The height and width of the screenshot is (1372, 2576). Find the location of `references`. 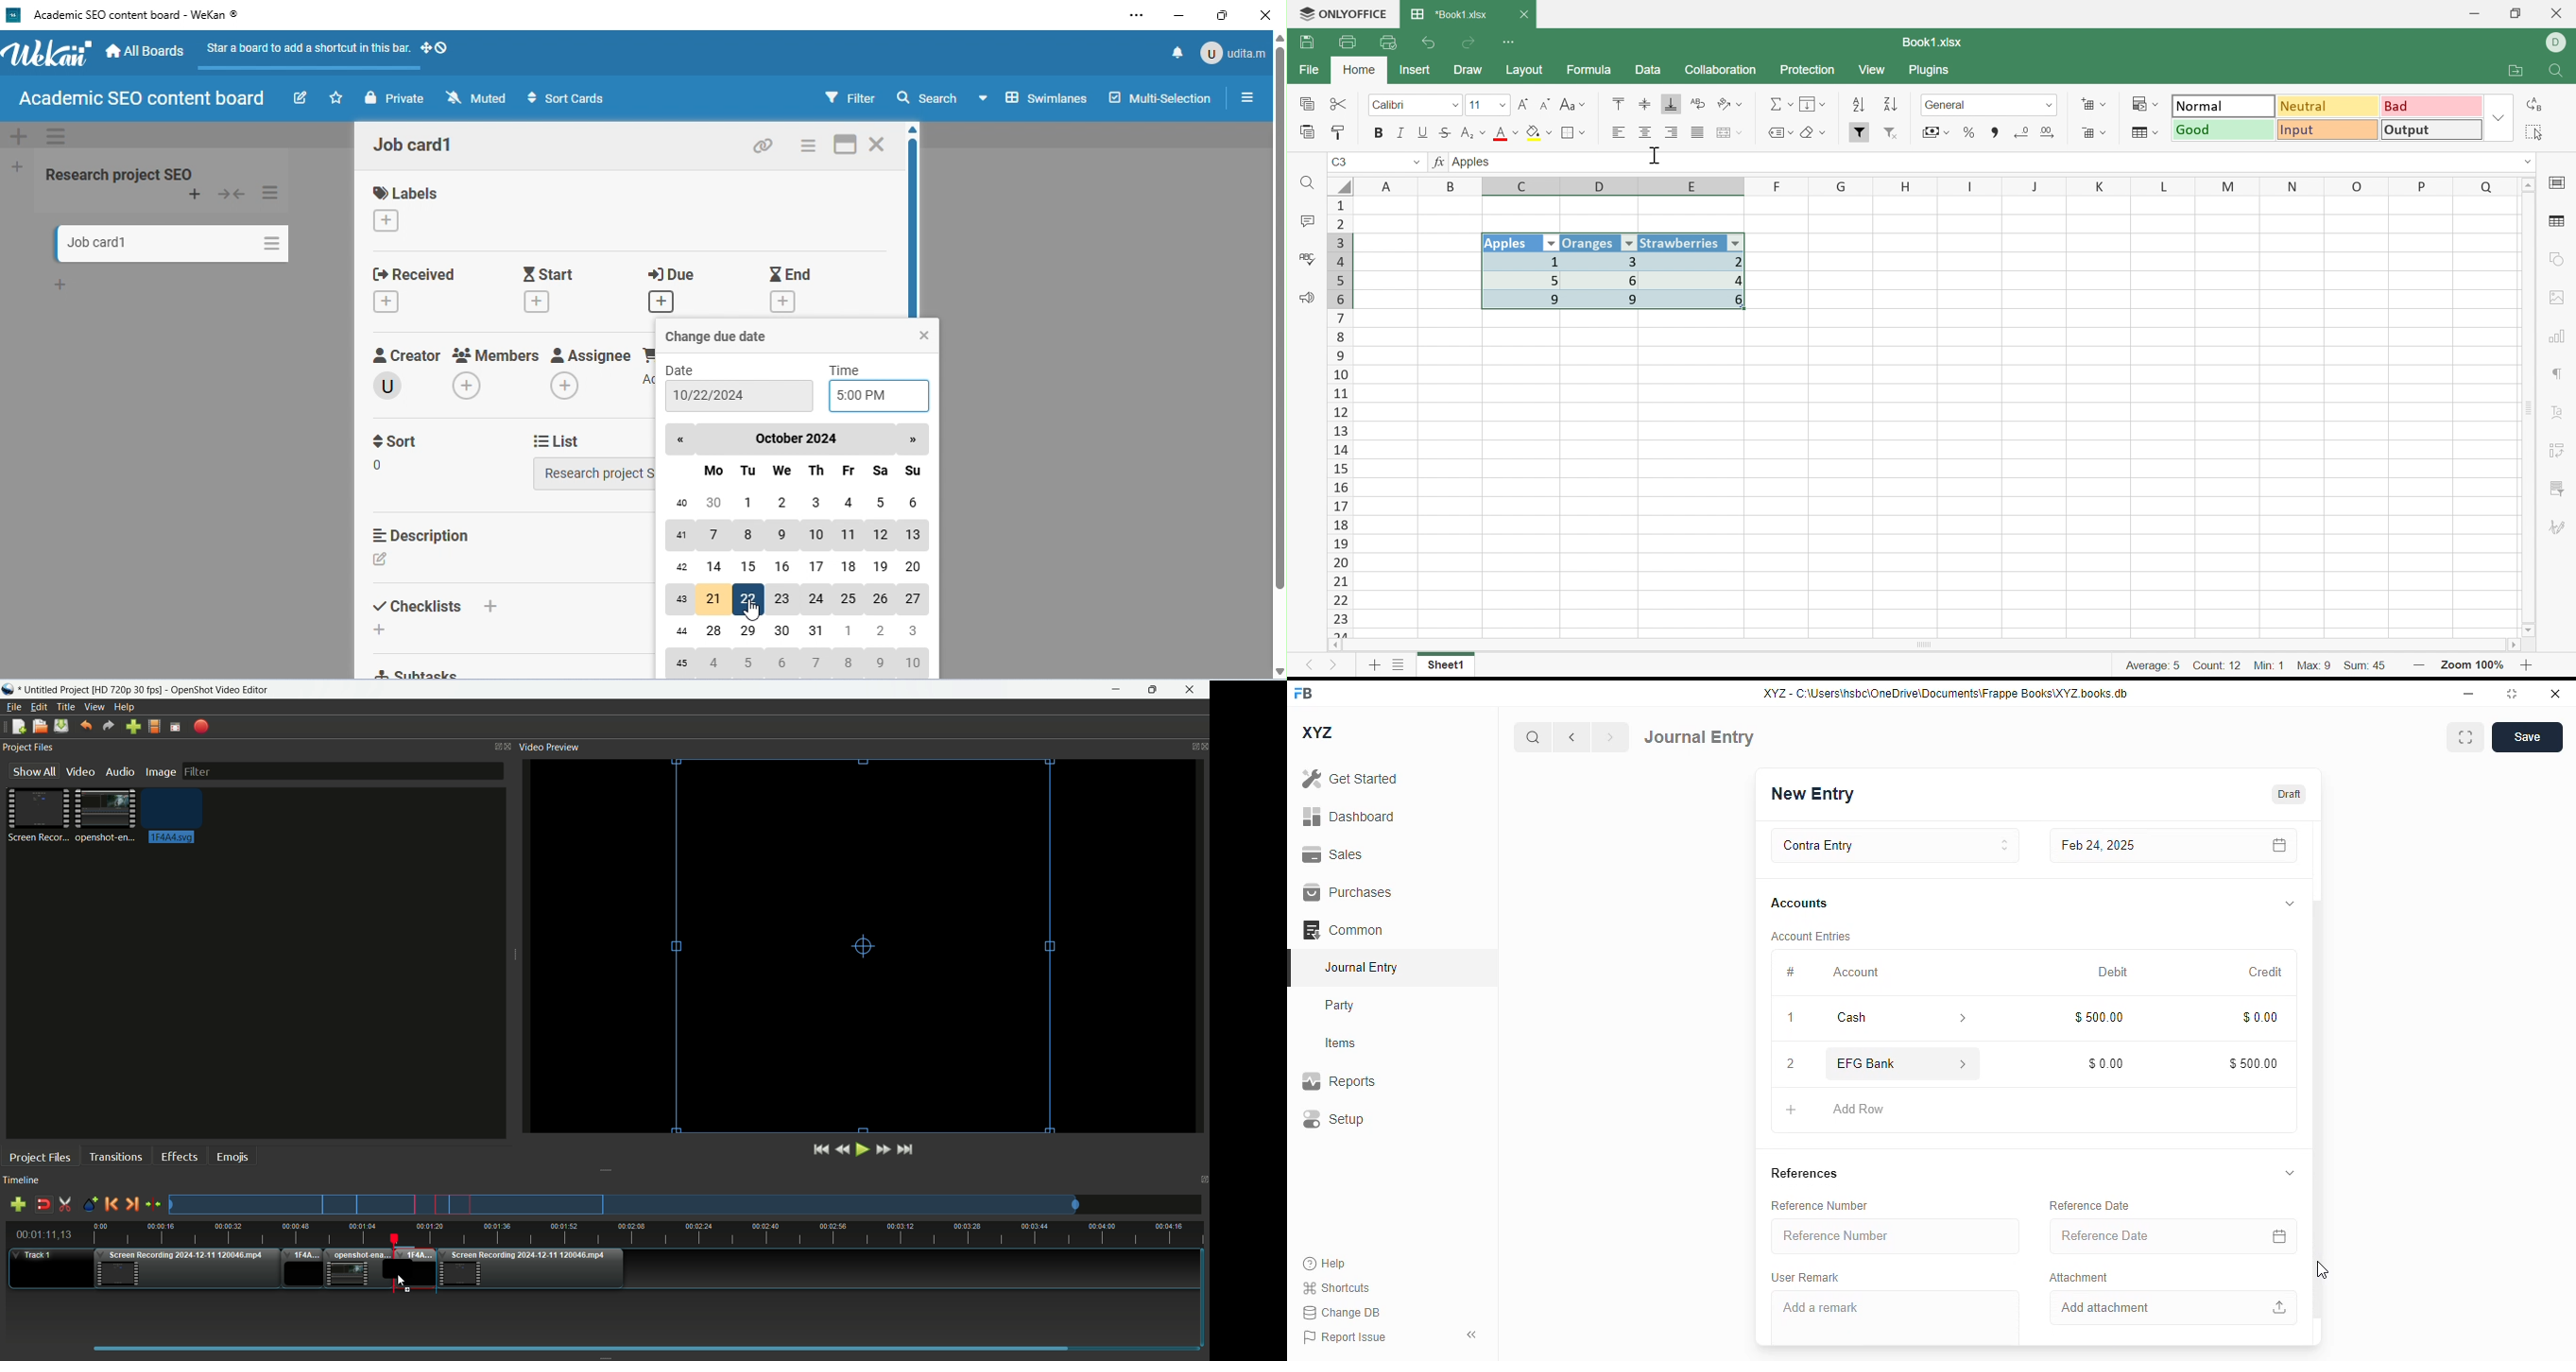

references is located at coordinates (1806, 1175).